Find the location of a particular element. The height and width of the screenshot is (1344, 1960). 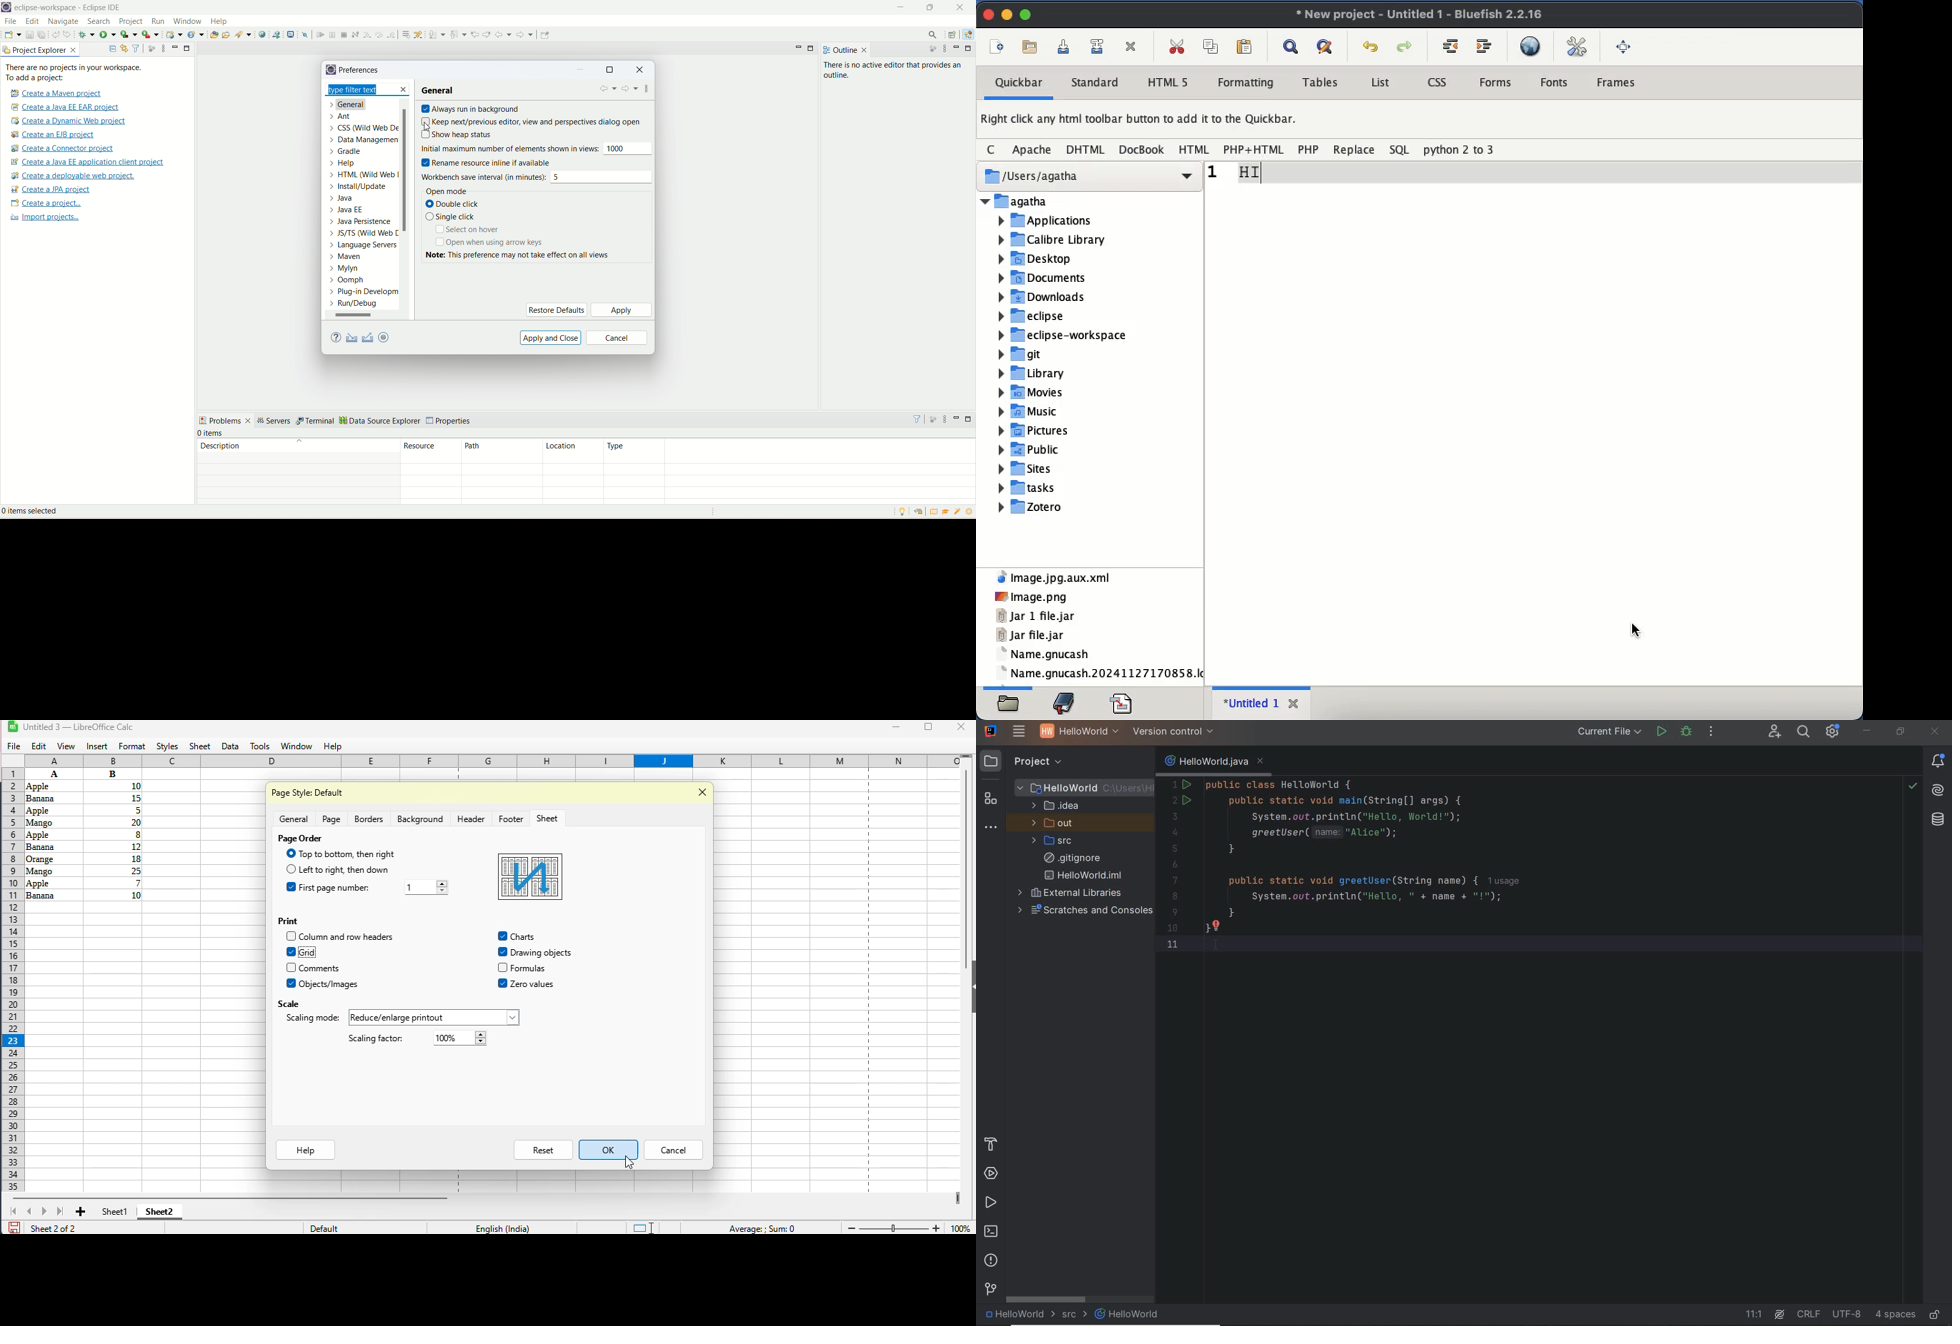

header is located at coordinates (471, 819).